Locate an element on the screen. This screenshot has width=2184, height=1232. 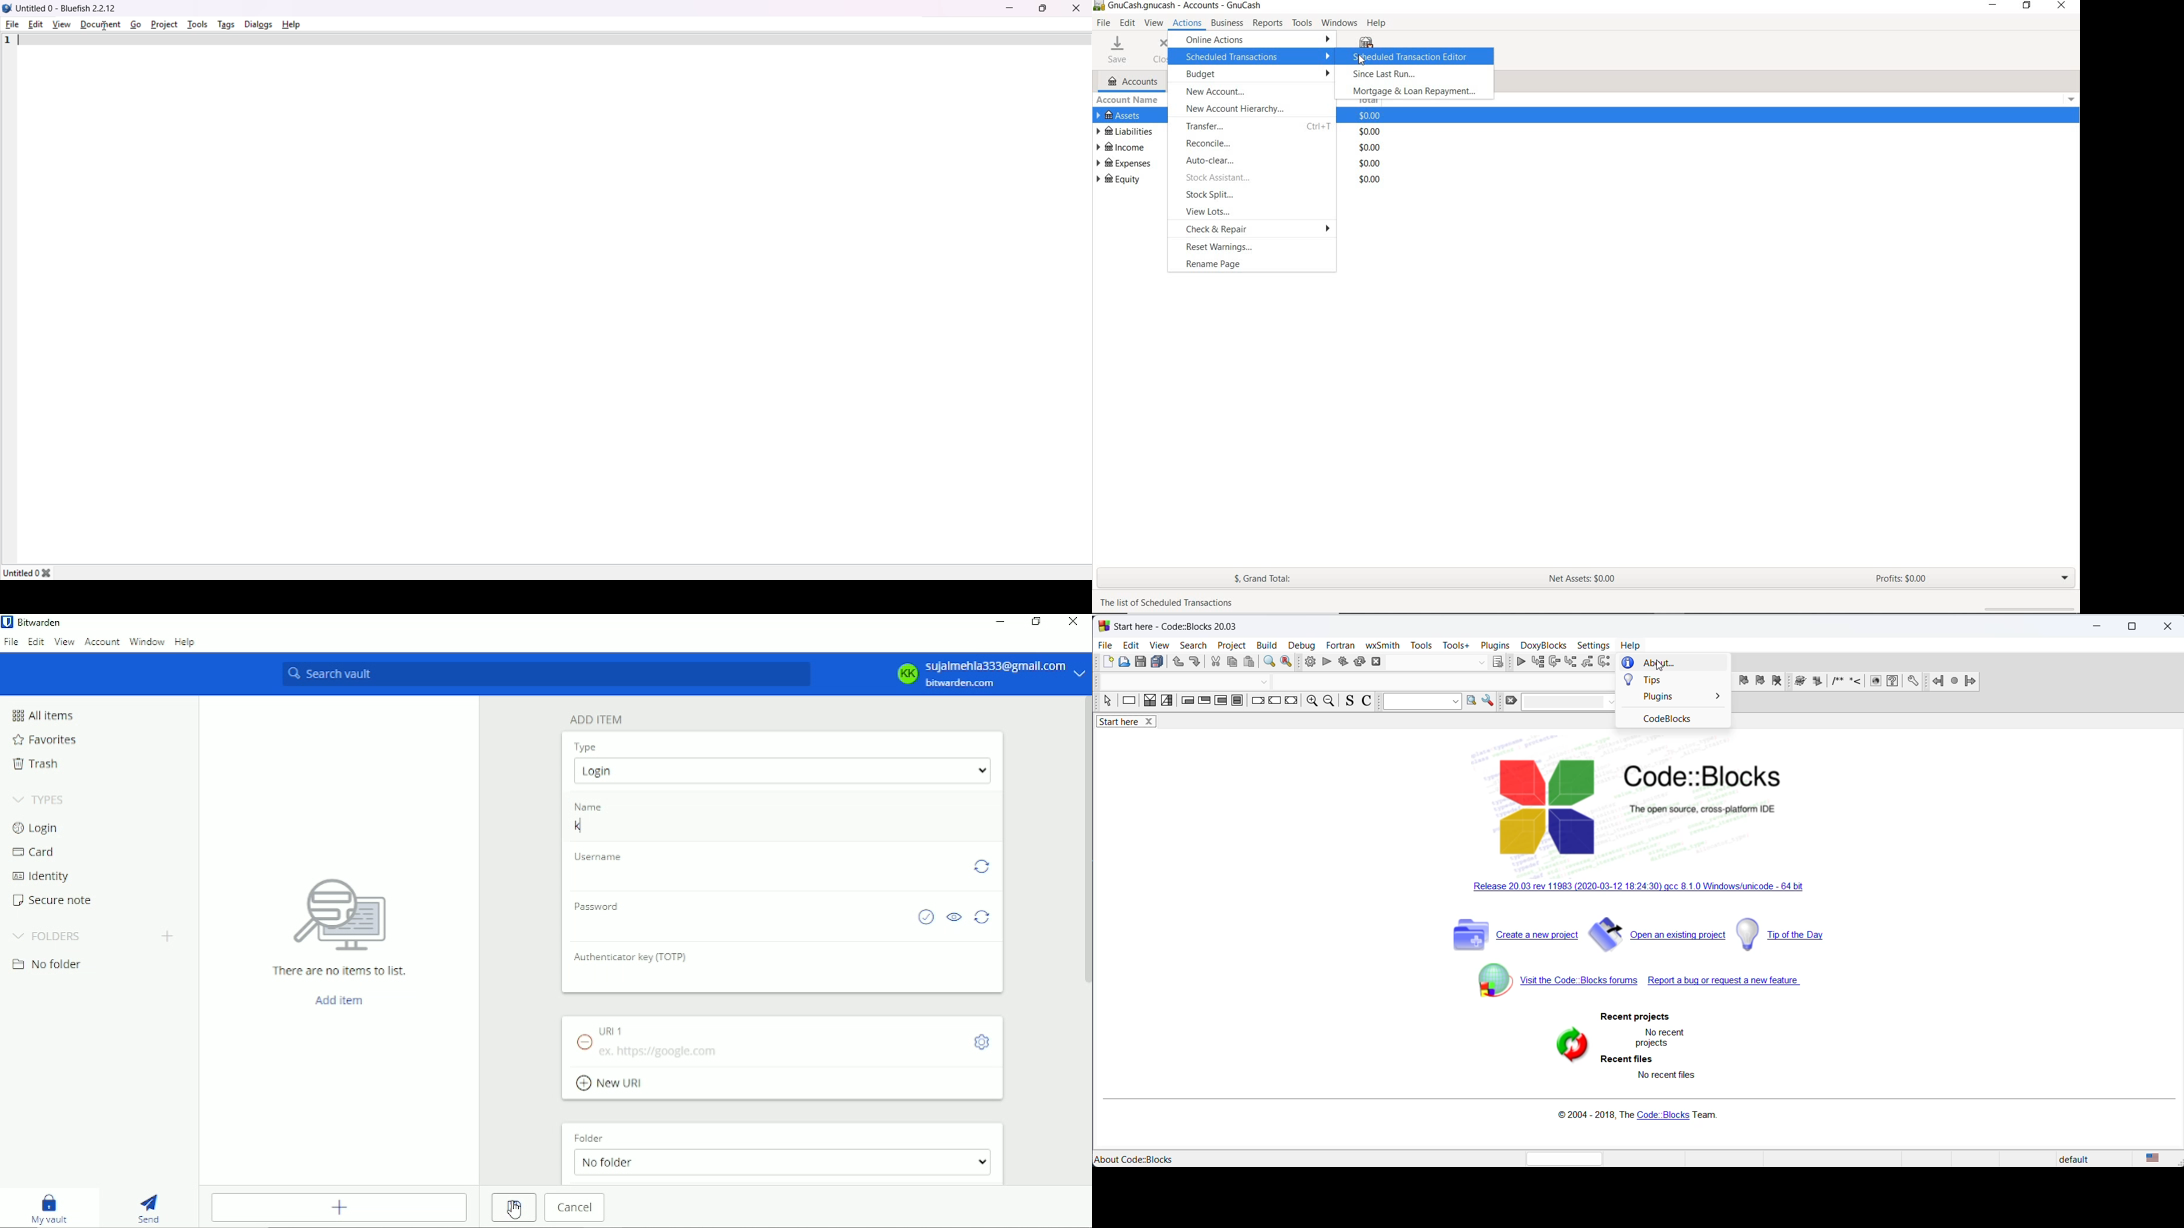
URI 1 ex: https://google.com is located at coordinates (765, 1040).